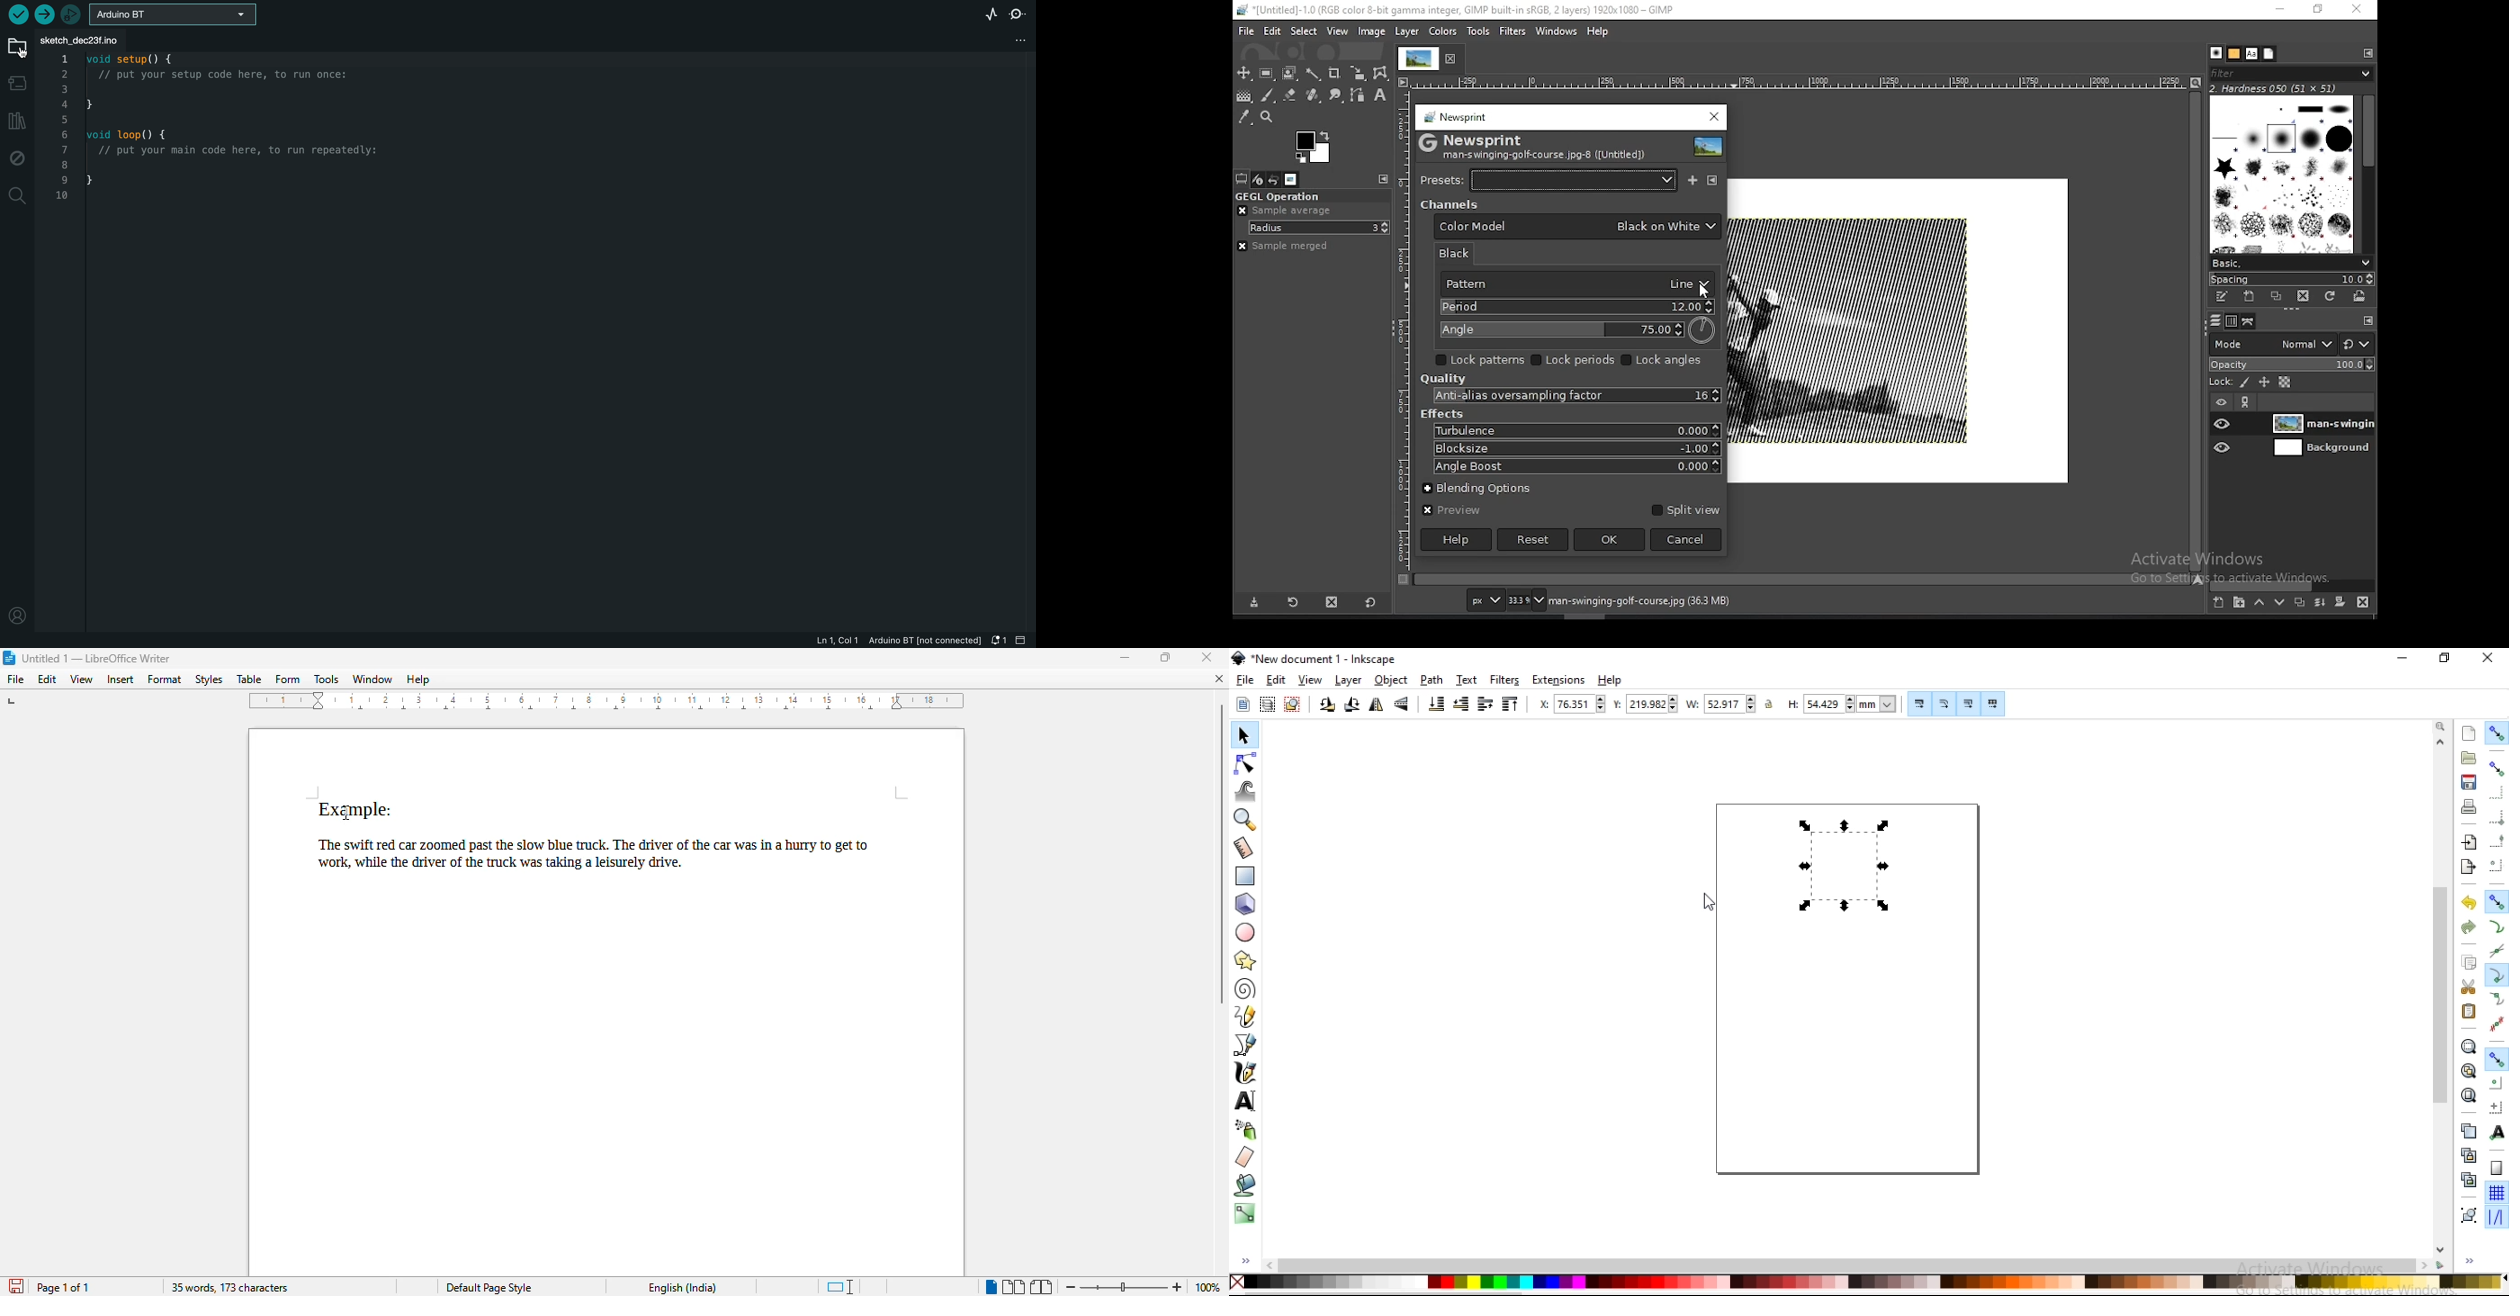  I want to click on duplicate selected objects, so click(2470, 1133).